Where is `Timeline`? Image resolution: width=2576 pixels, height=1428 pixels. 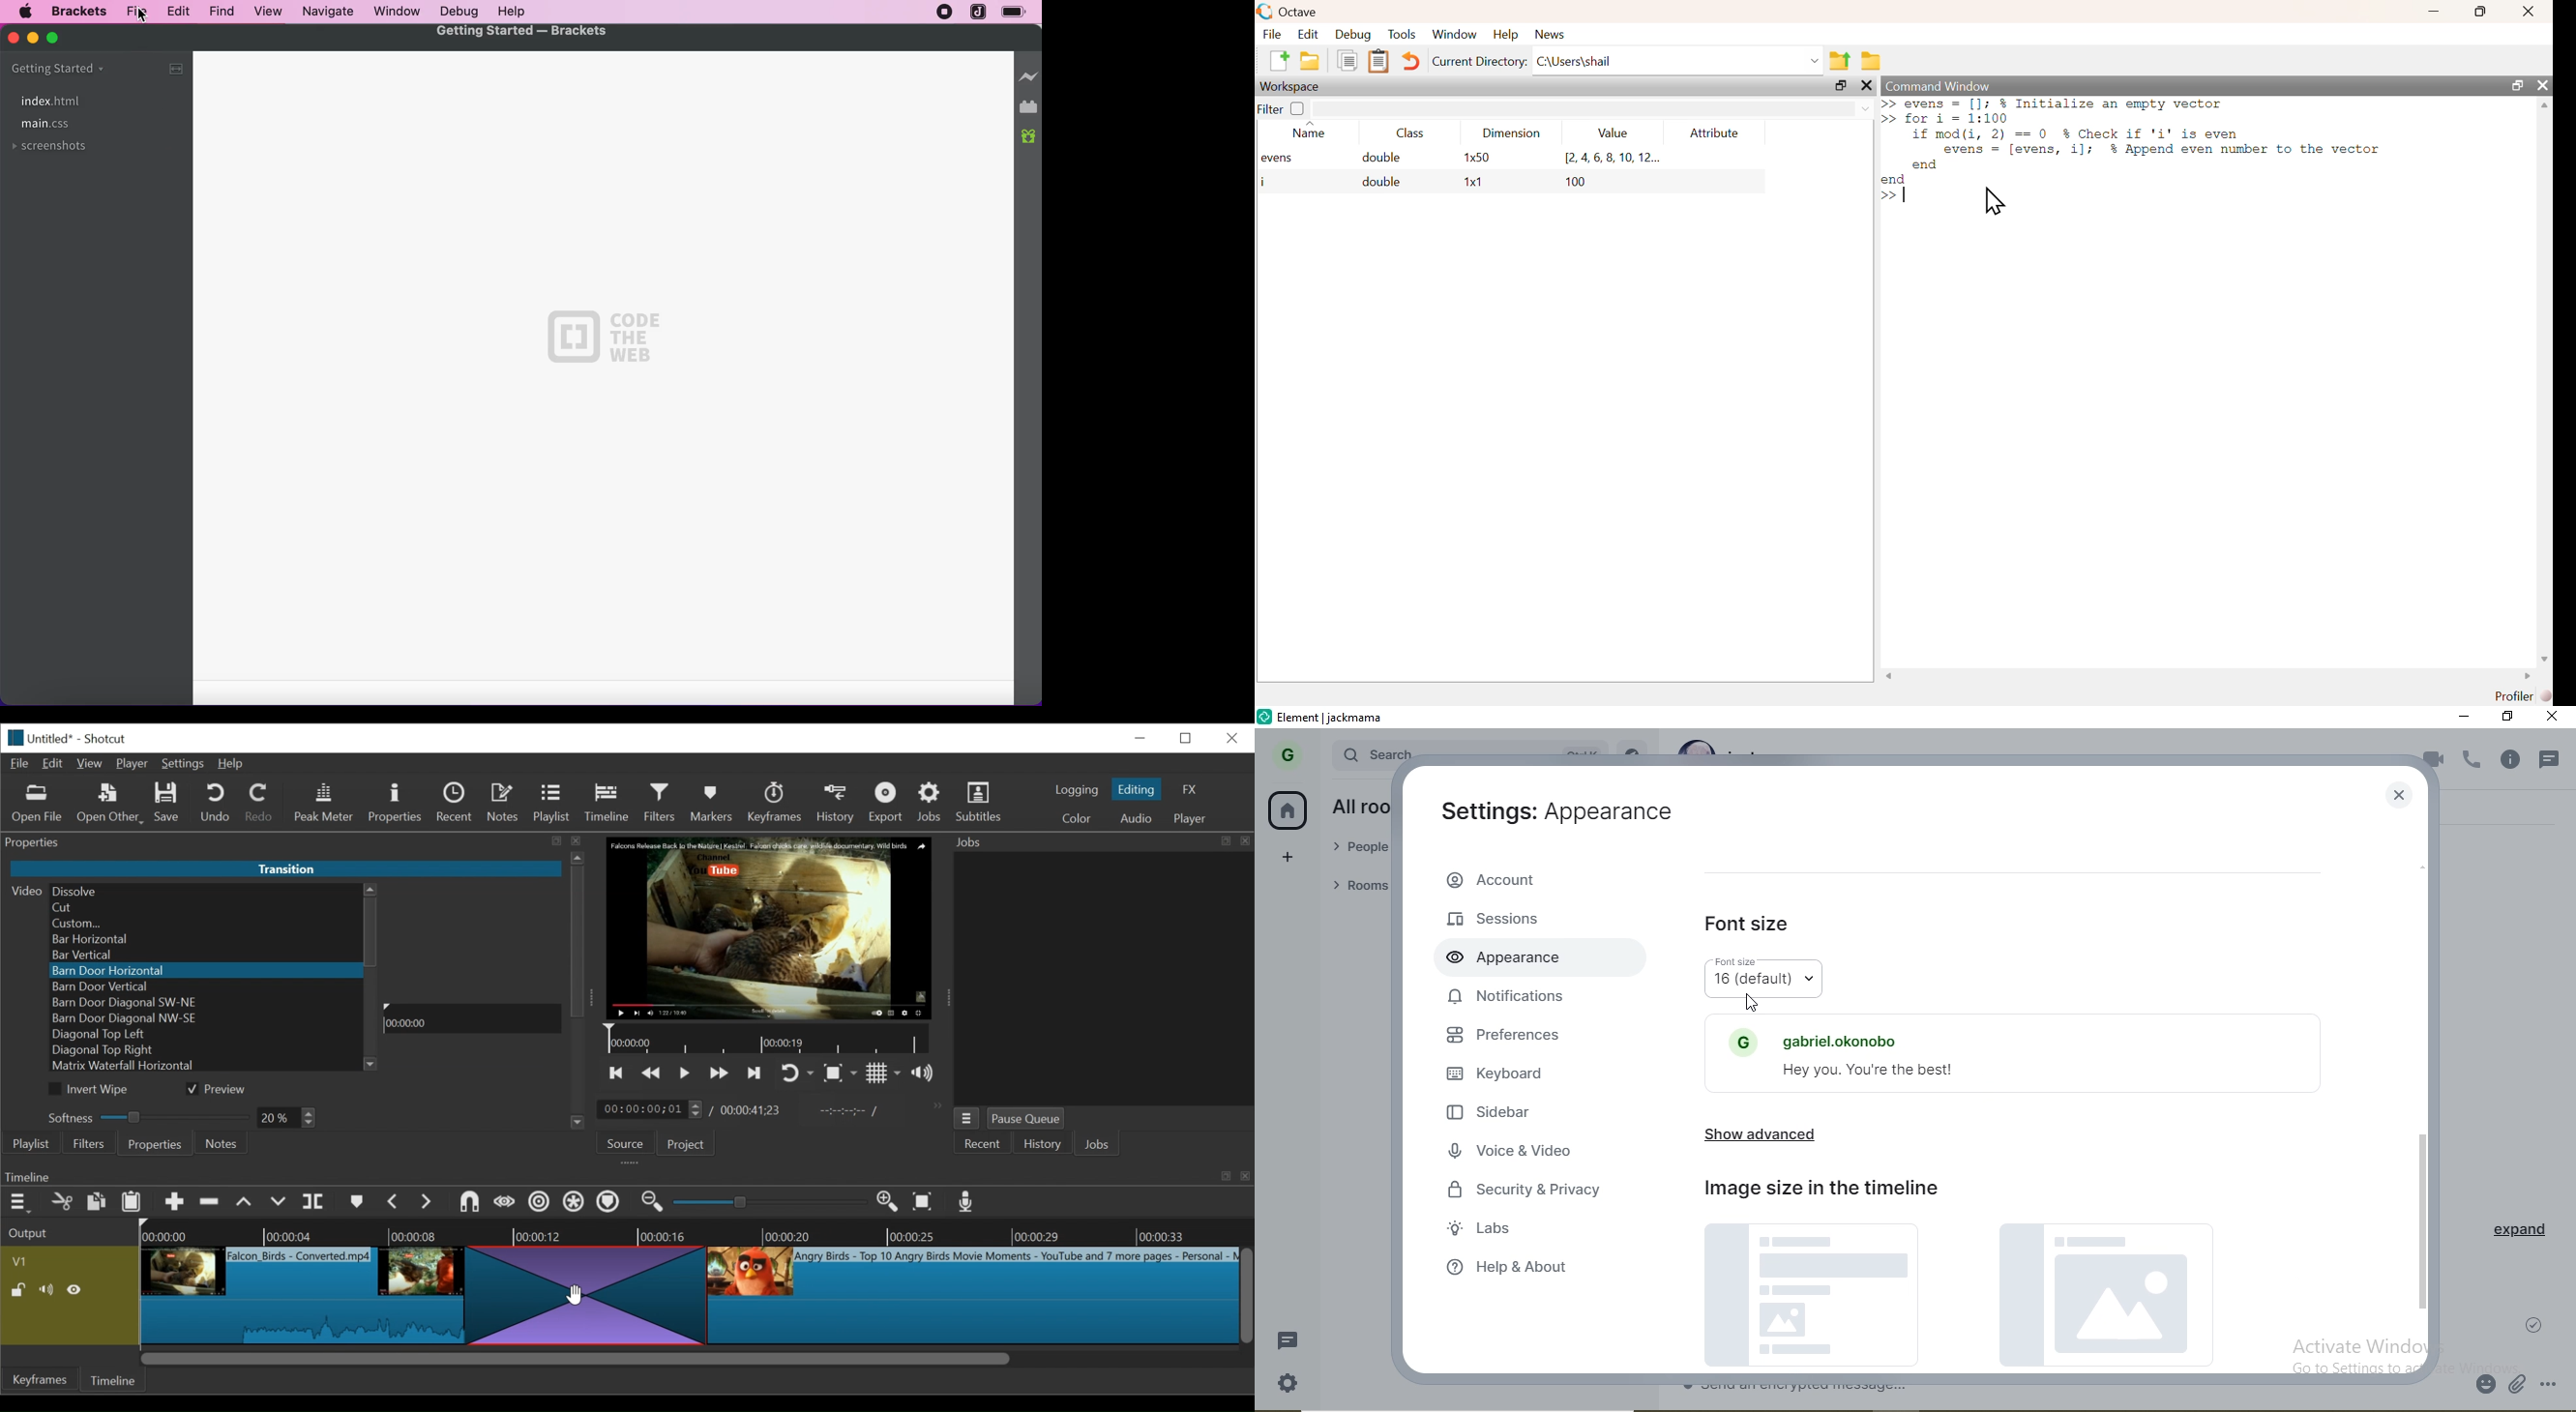 Timeline is located at coordinates (118, 1380).